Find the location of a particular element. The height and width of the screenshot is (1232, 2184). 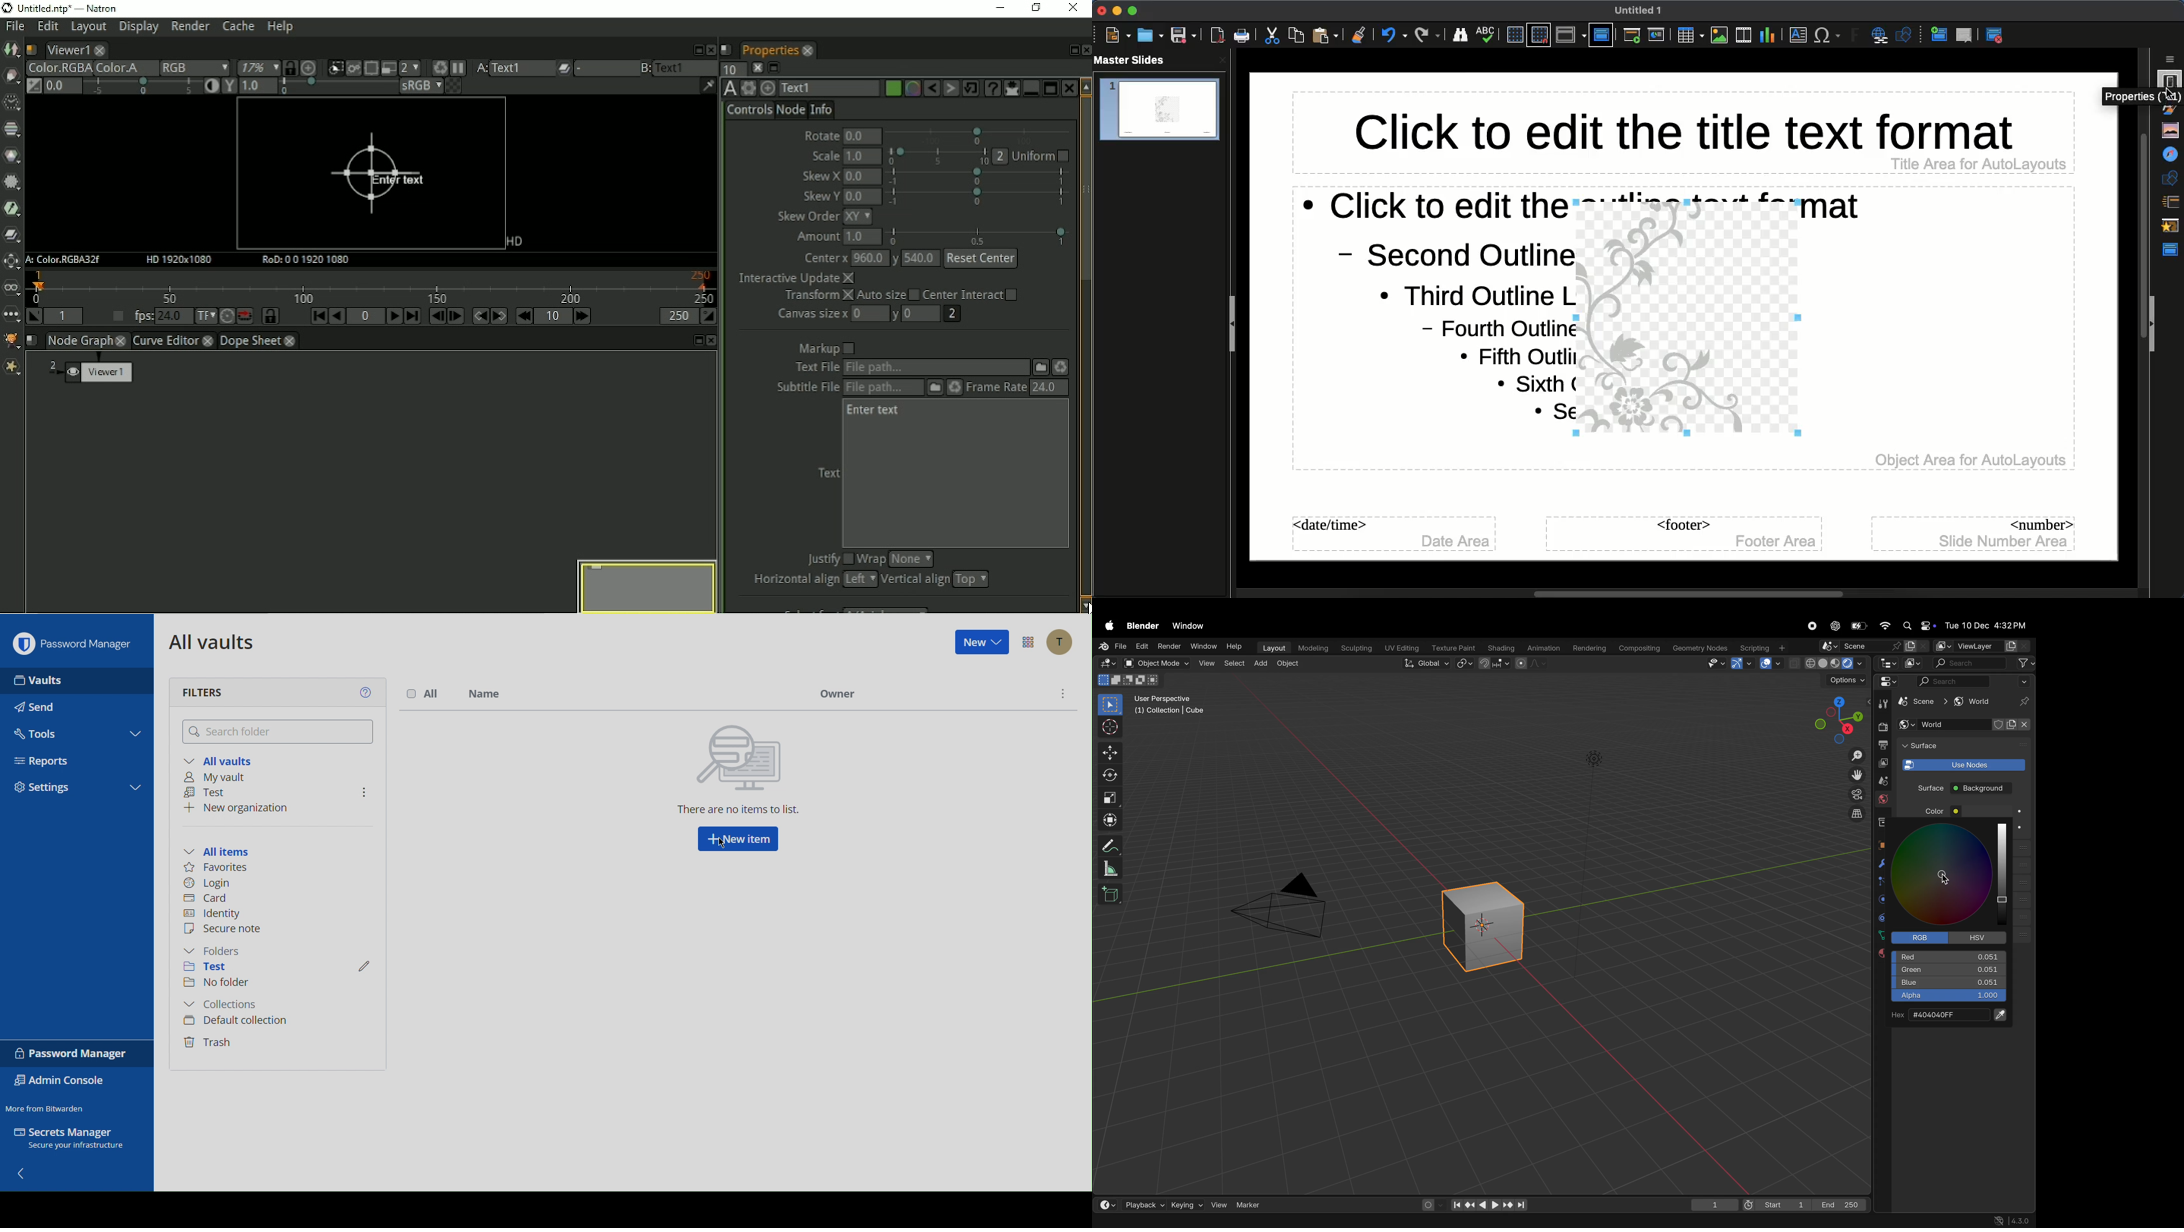

Navigator is located at coordinates (2172, 155).